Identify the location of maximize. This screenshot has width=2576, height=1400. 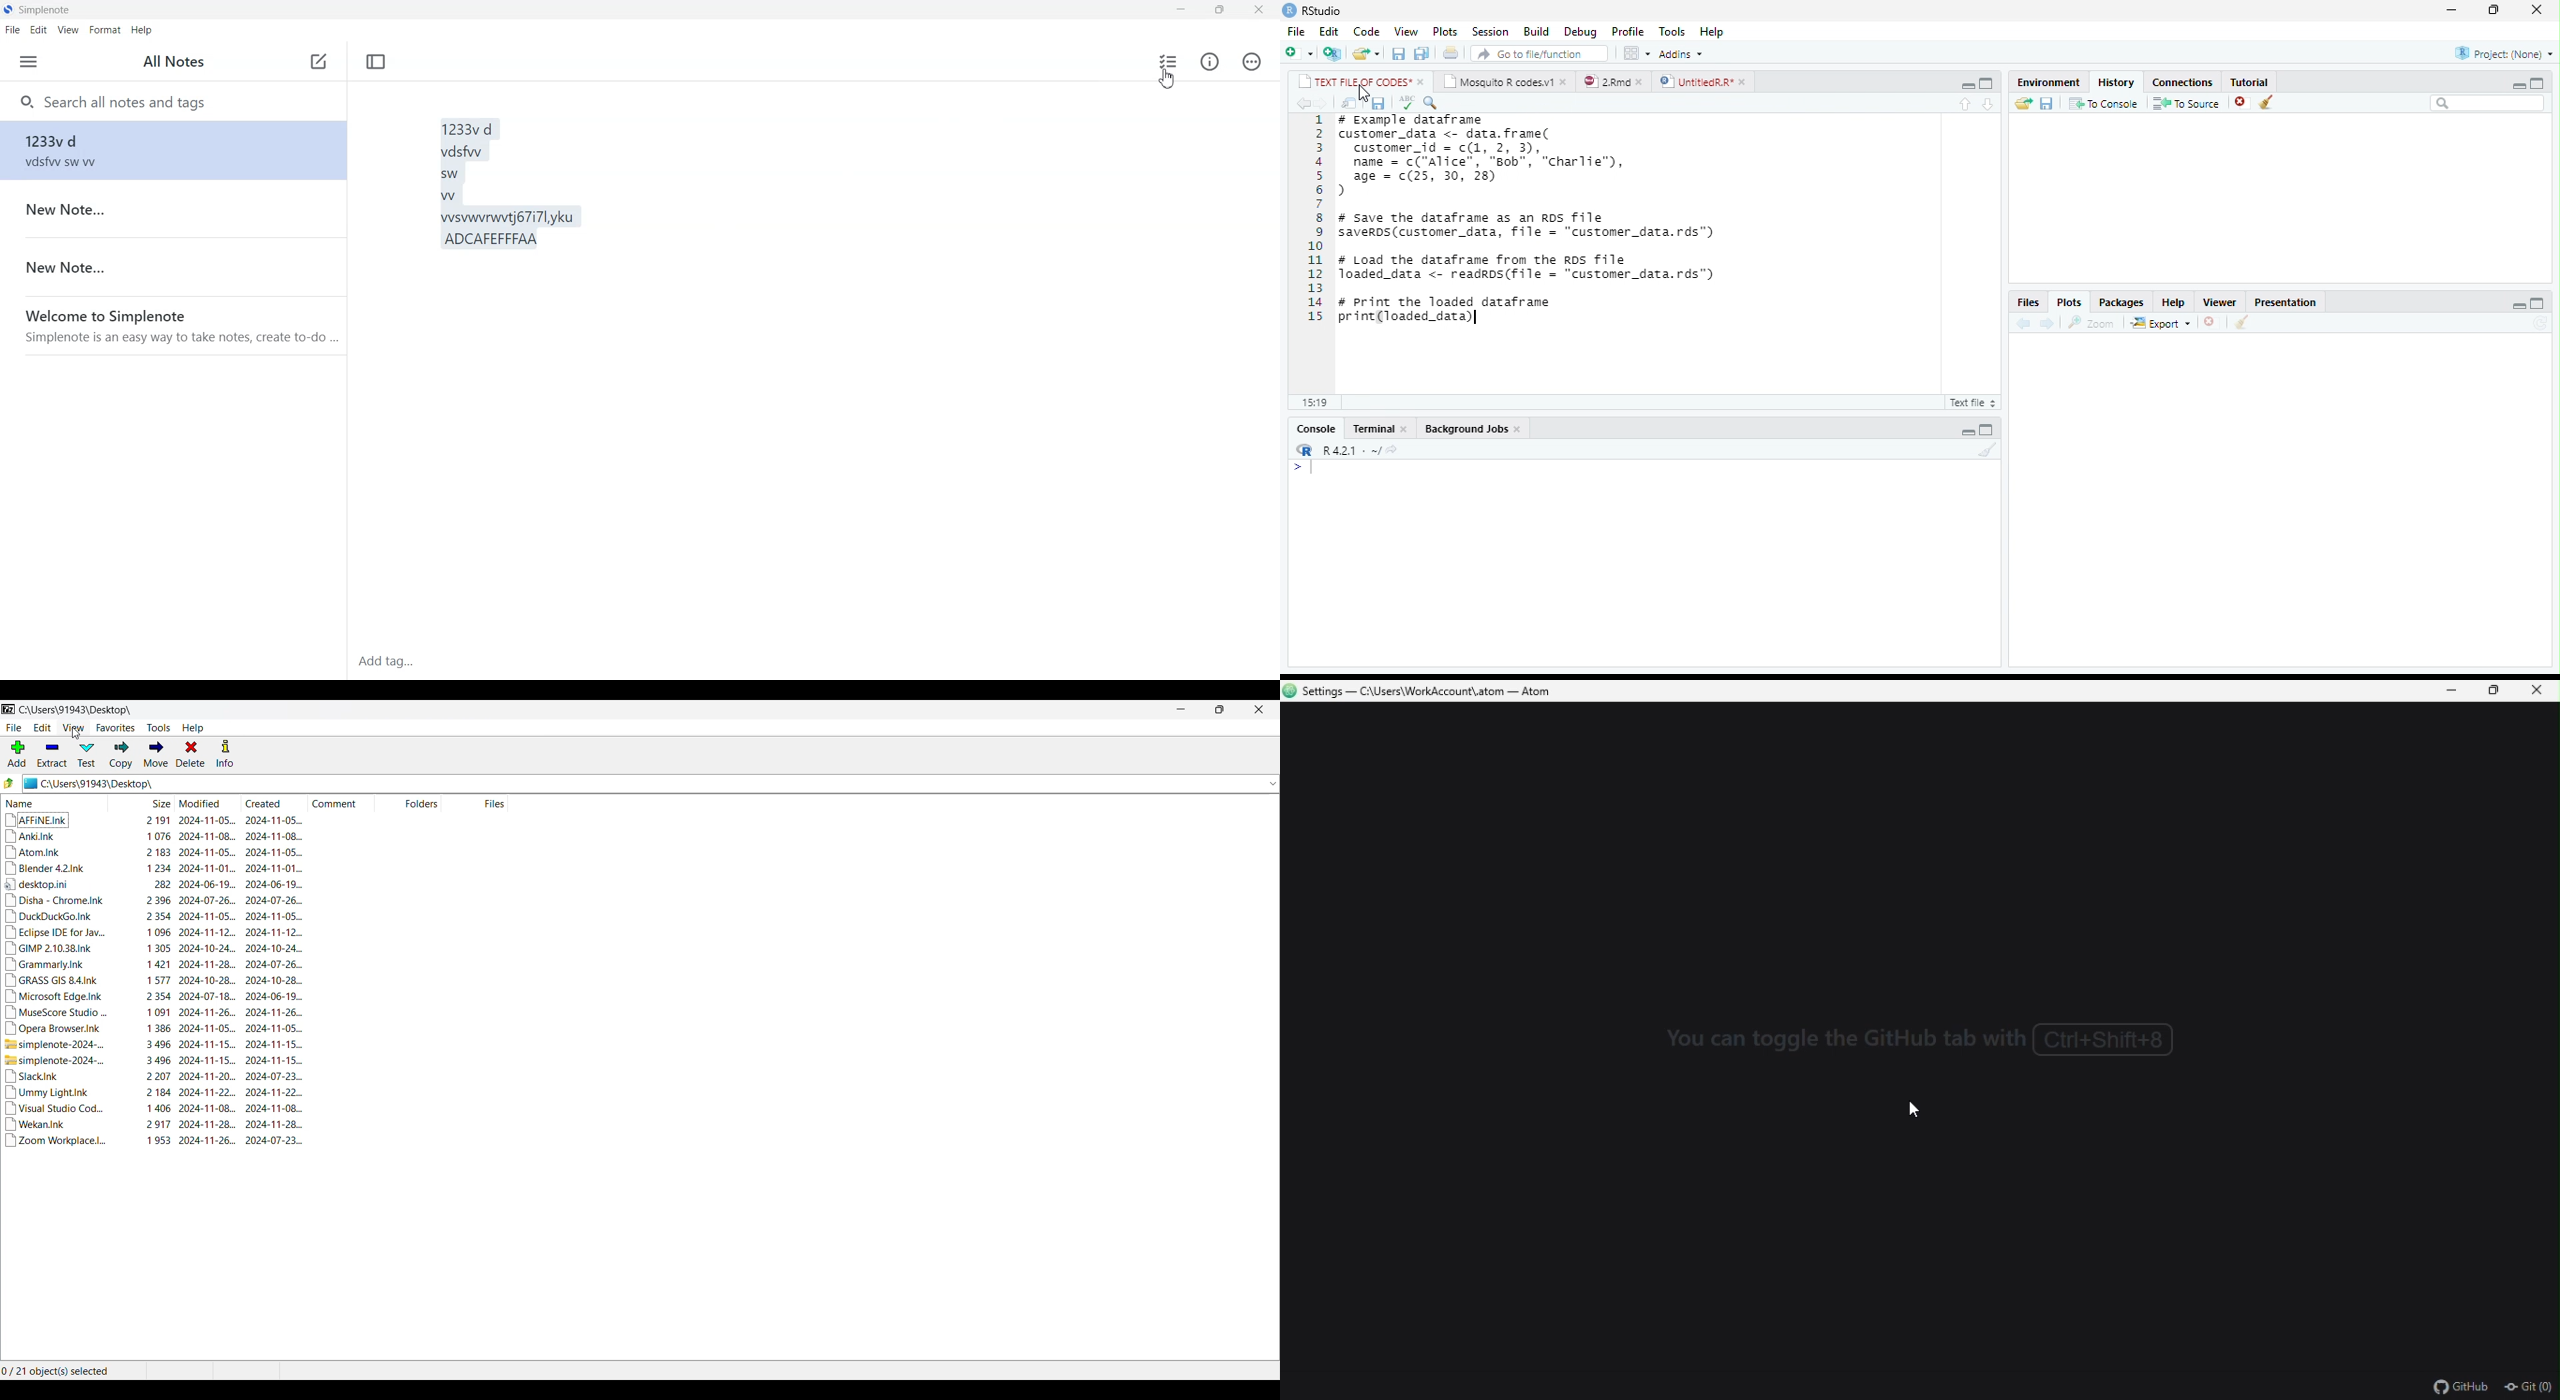
(1986, 83).